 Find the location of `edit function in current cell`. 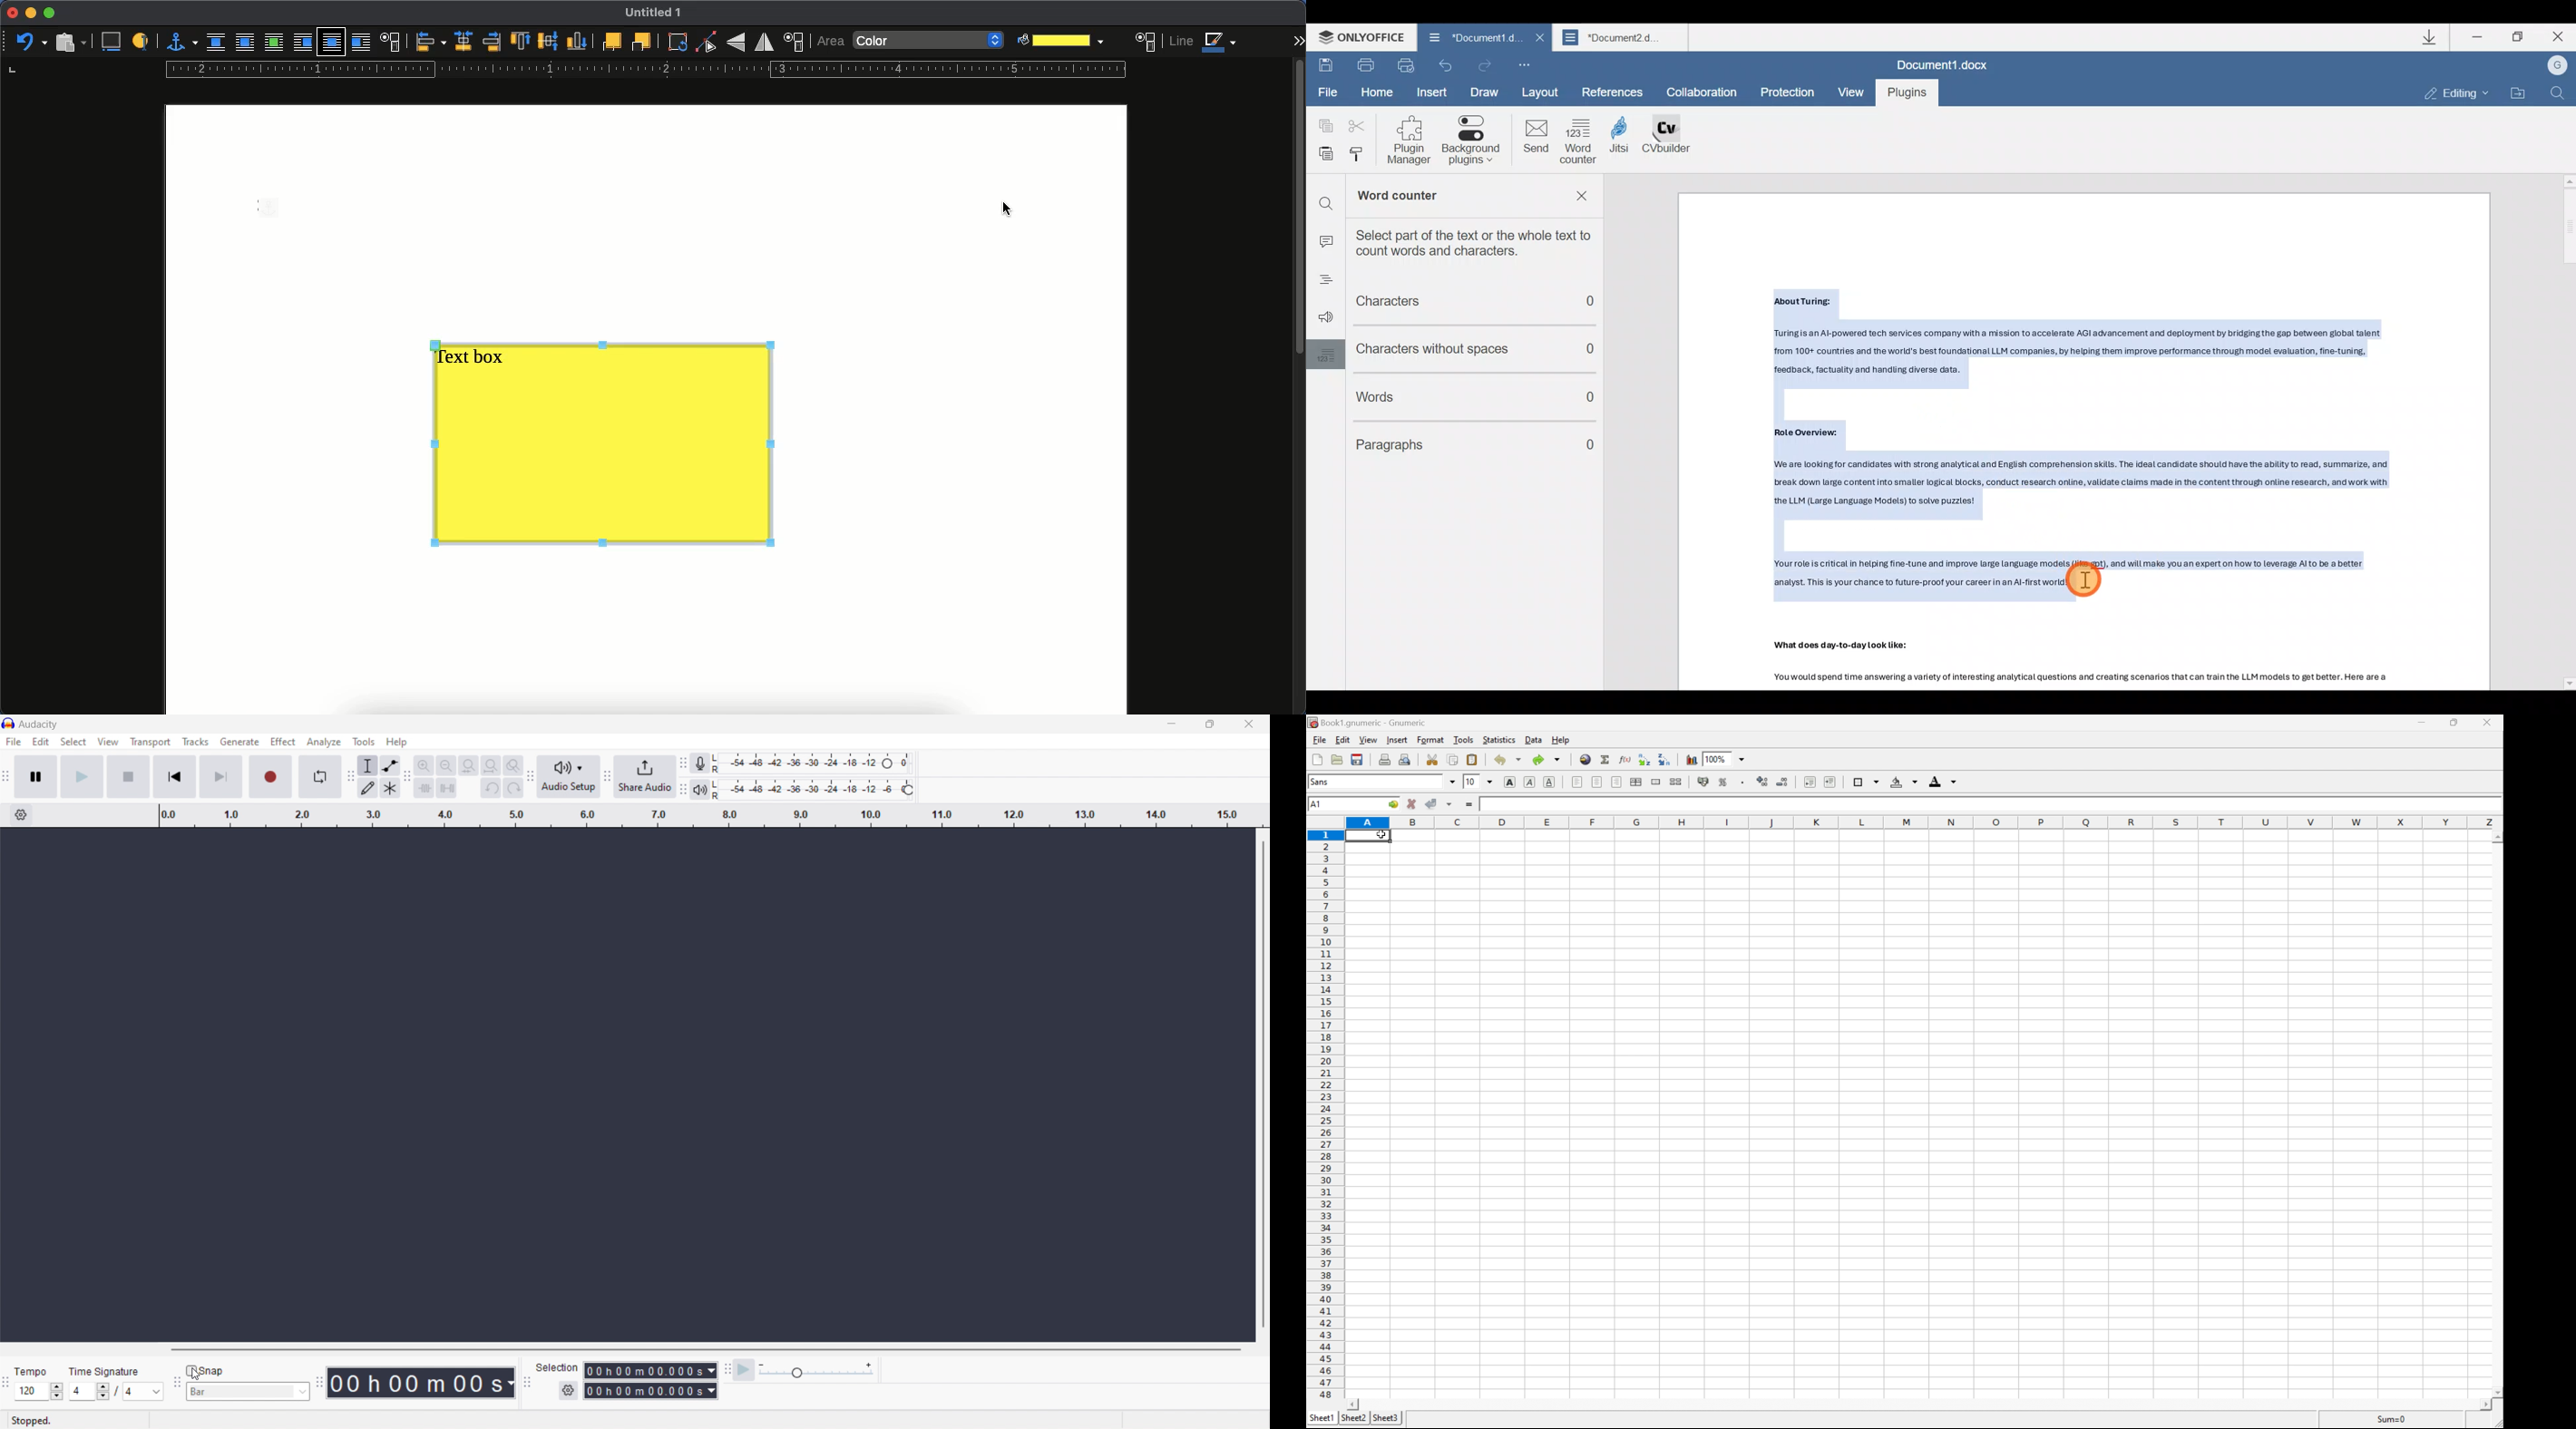

edit function in current cell is located at coordinates (1625, 759).